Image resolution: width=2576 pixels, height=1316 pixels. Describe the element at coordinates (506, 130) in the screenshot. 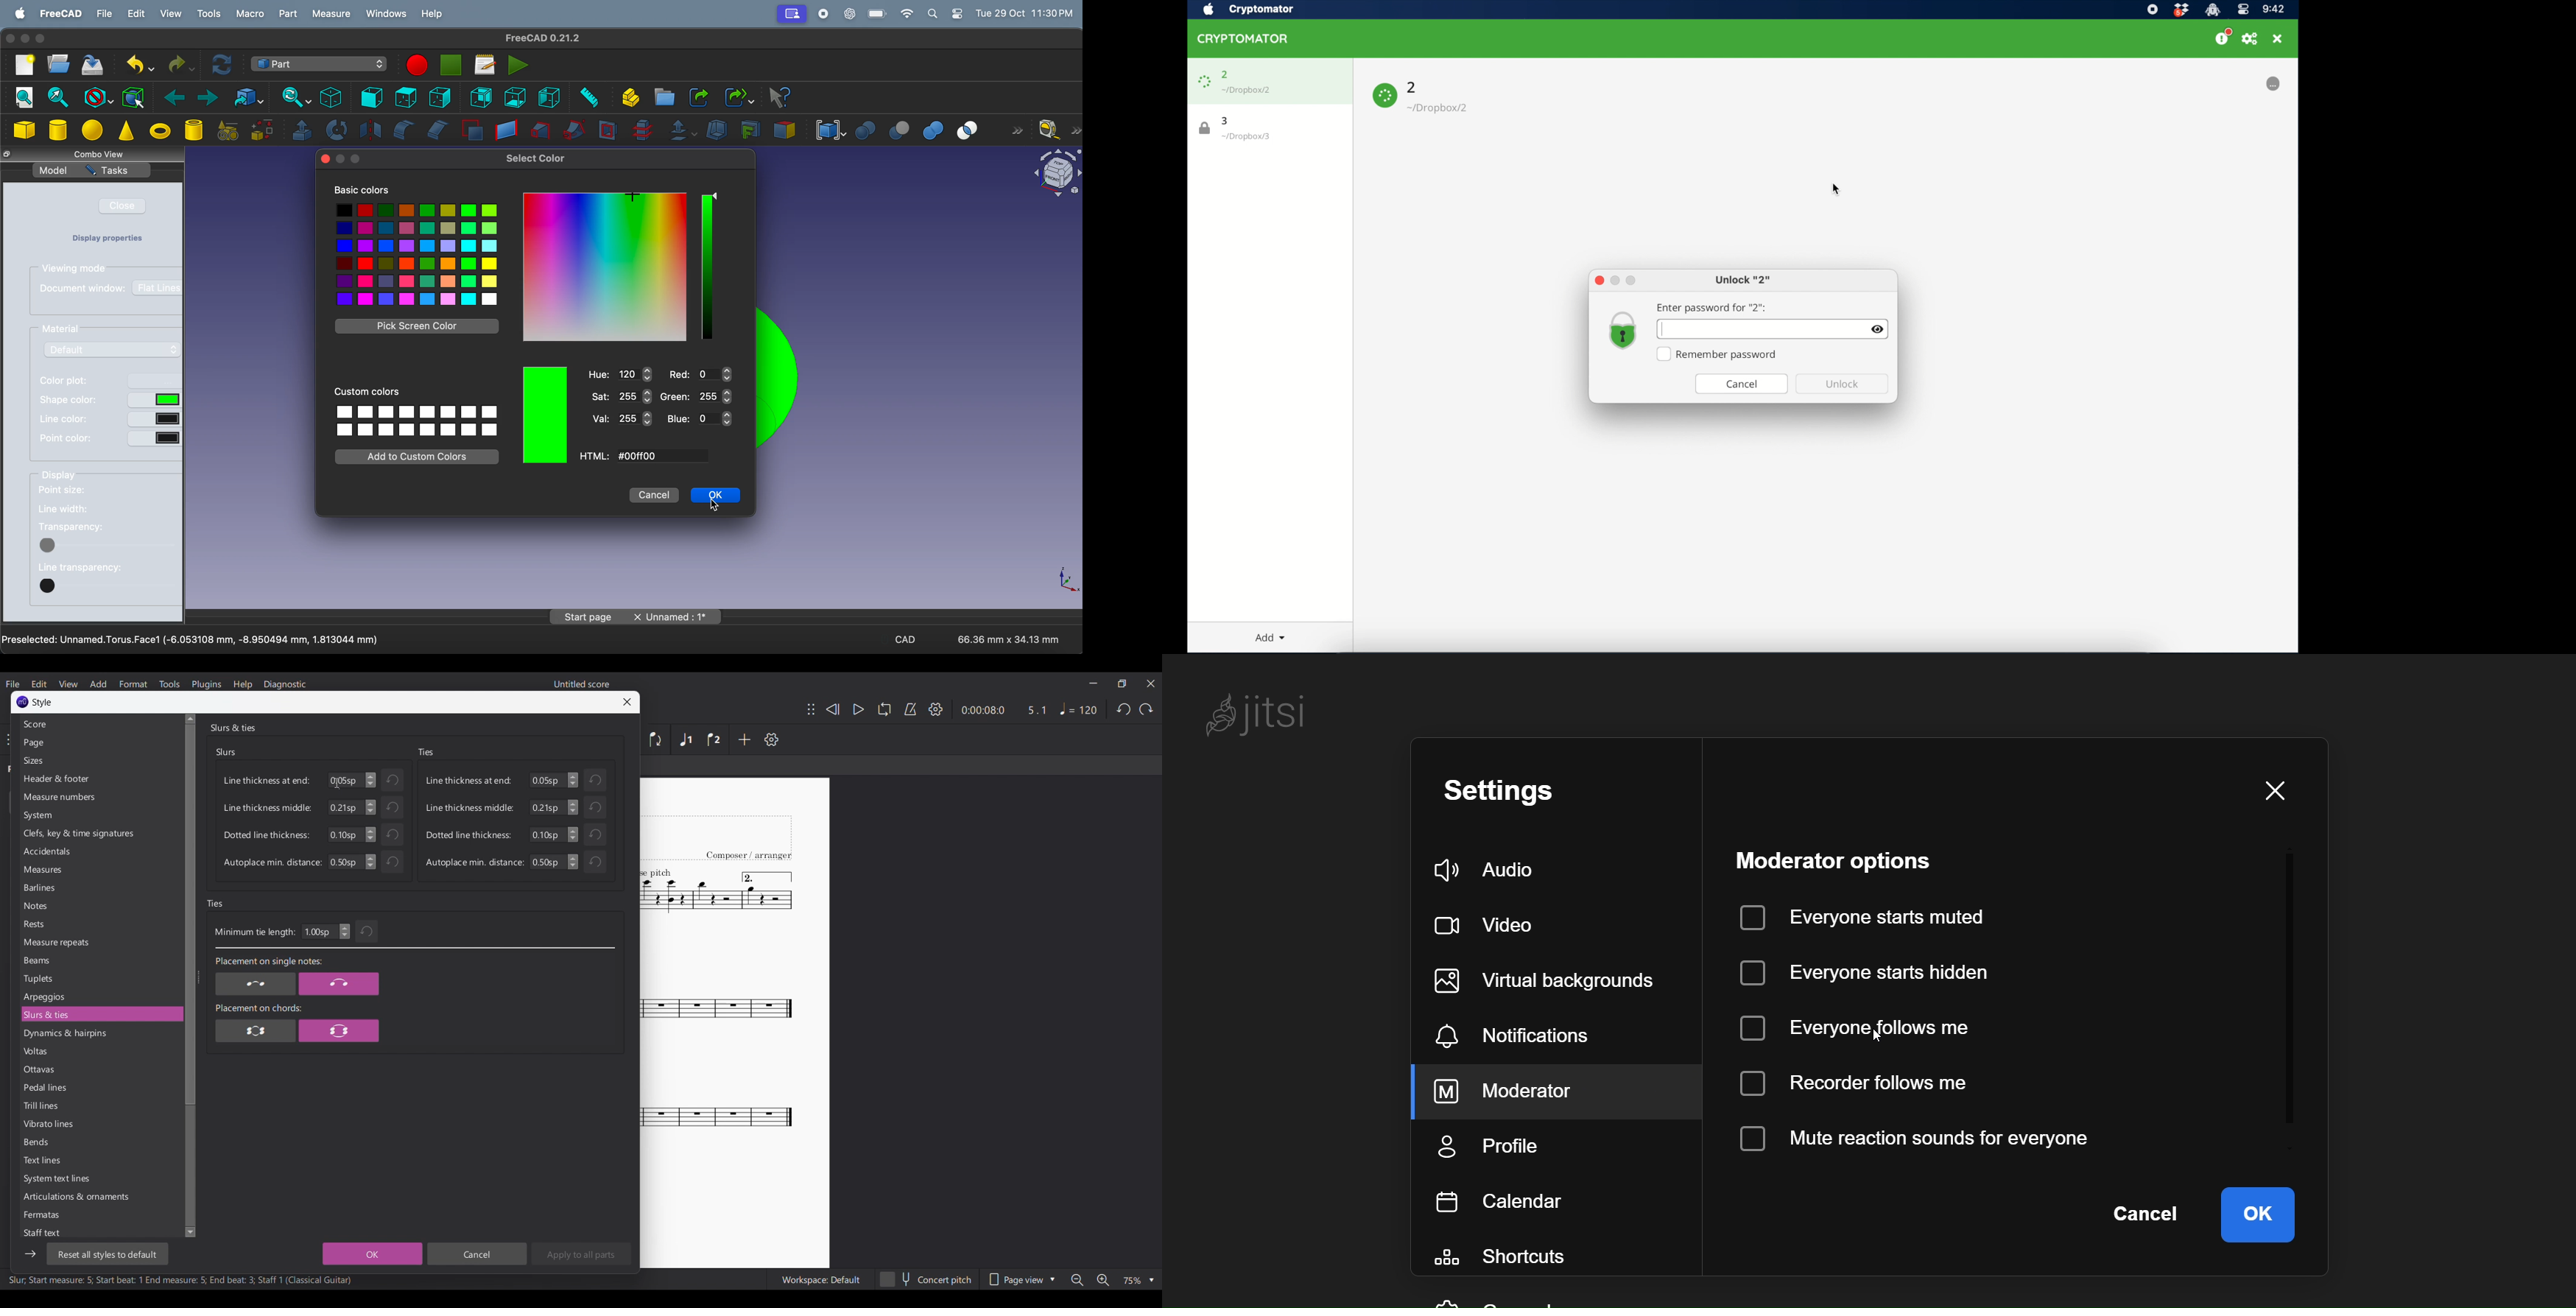

I see `create ruled surface` at that location.